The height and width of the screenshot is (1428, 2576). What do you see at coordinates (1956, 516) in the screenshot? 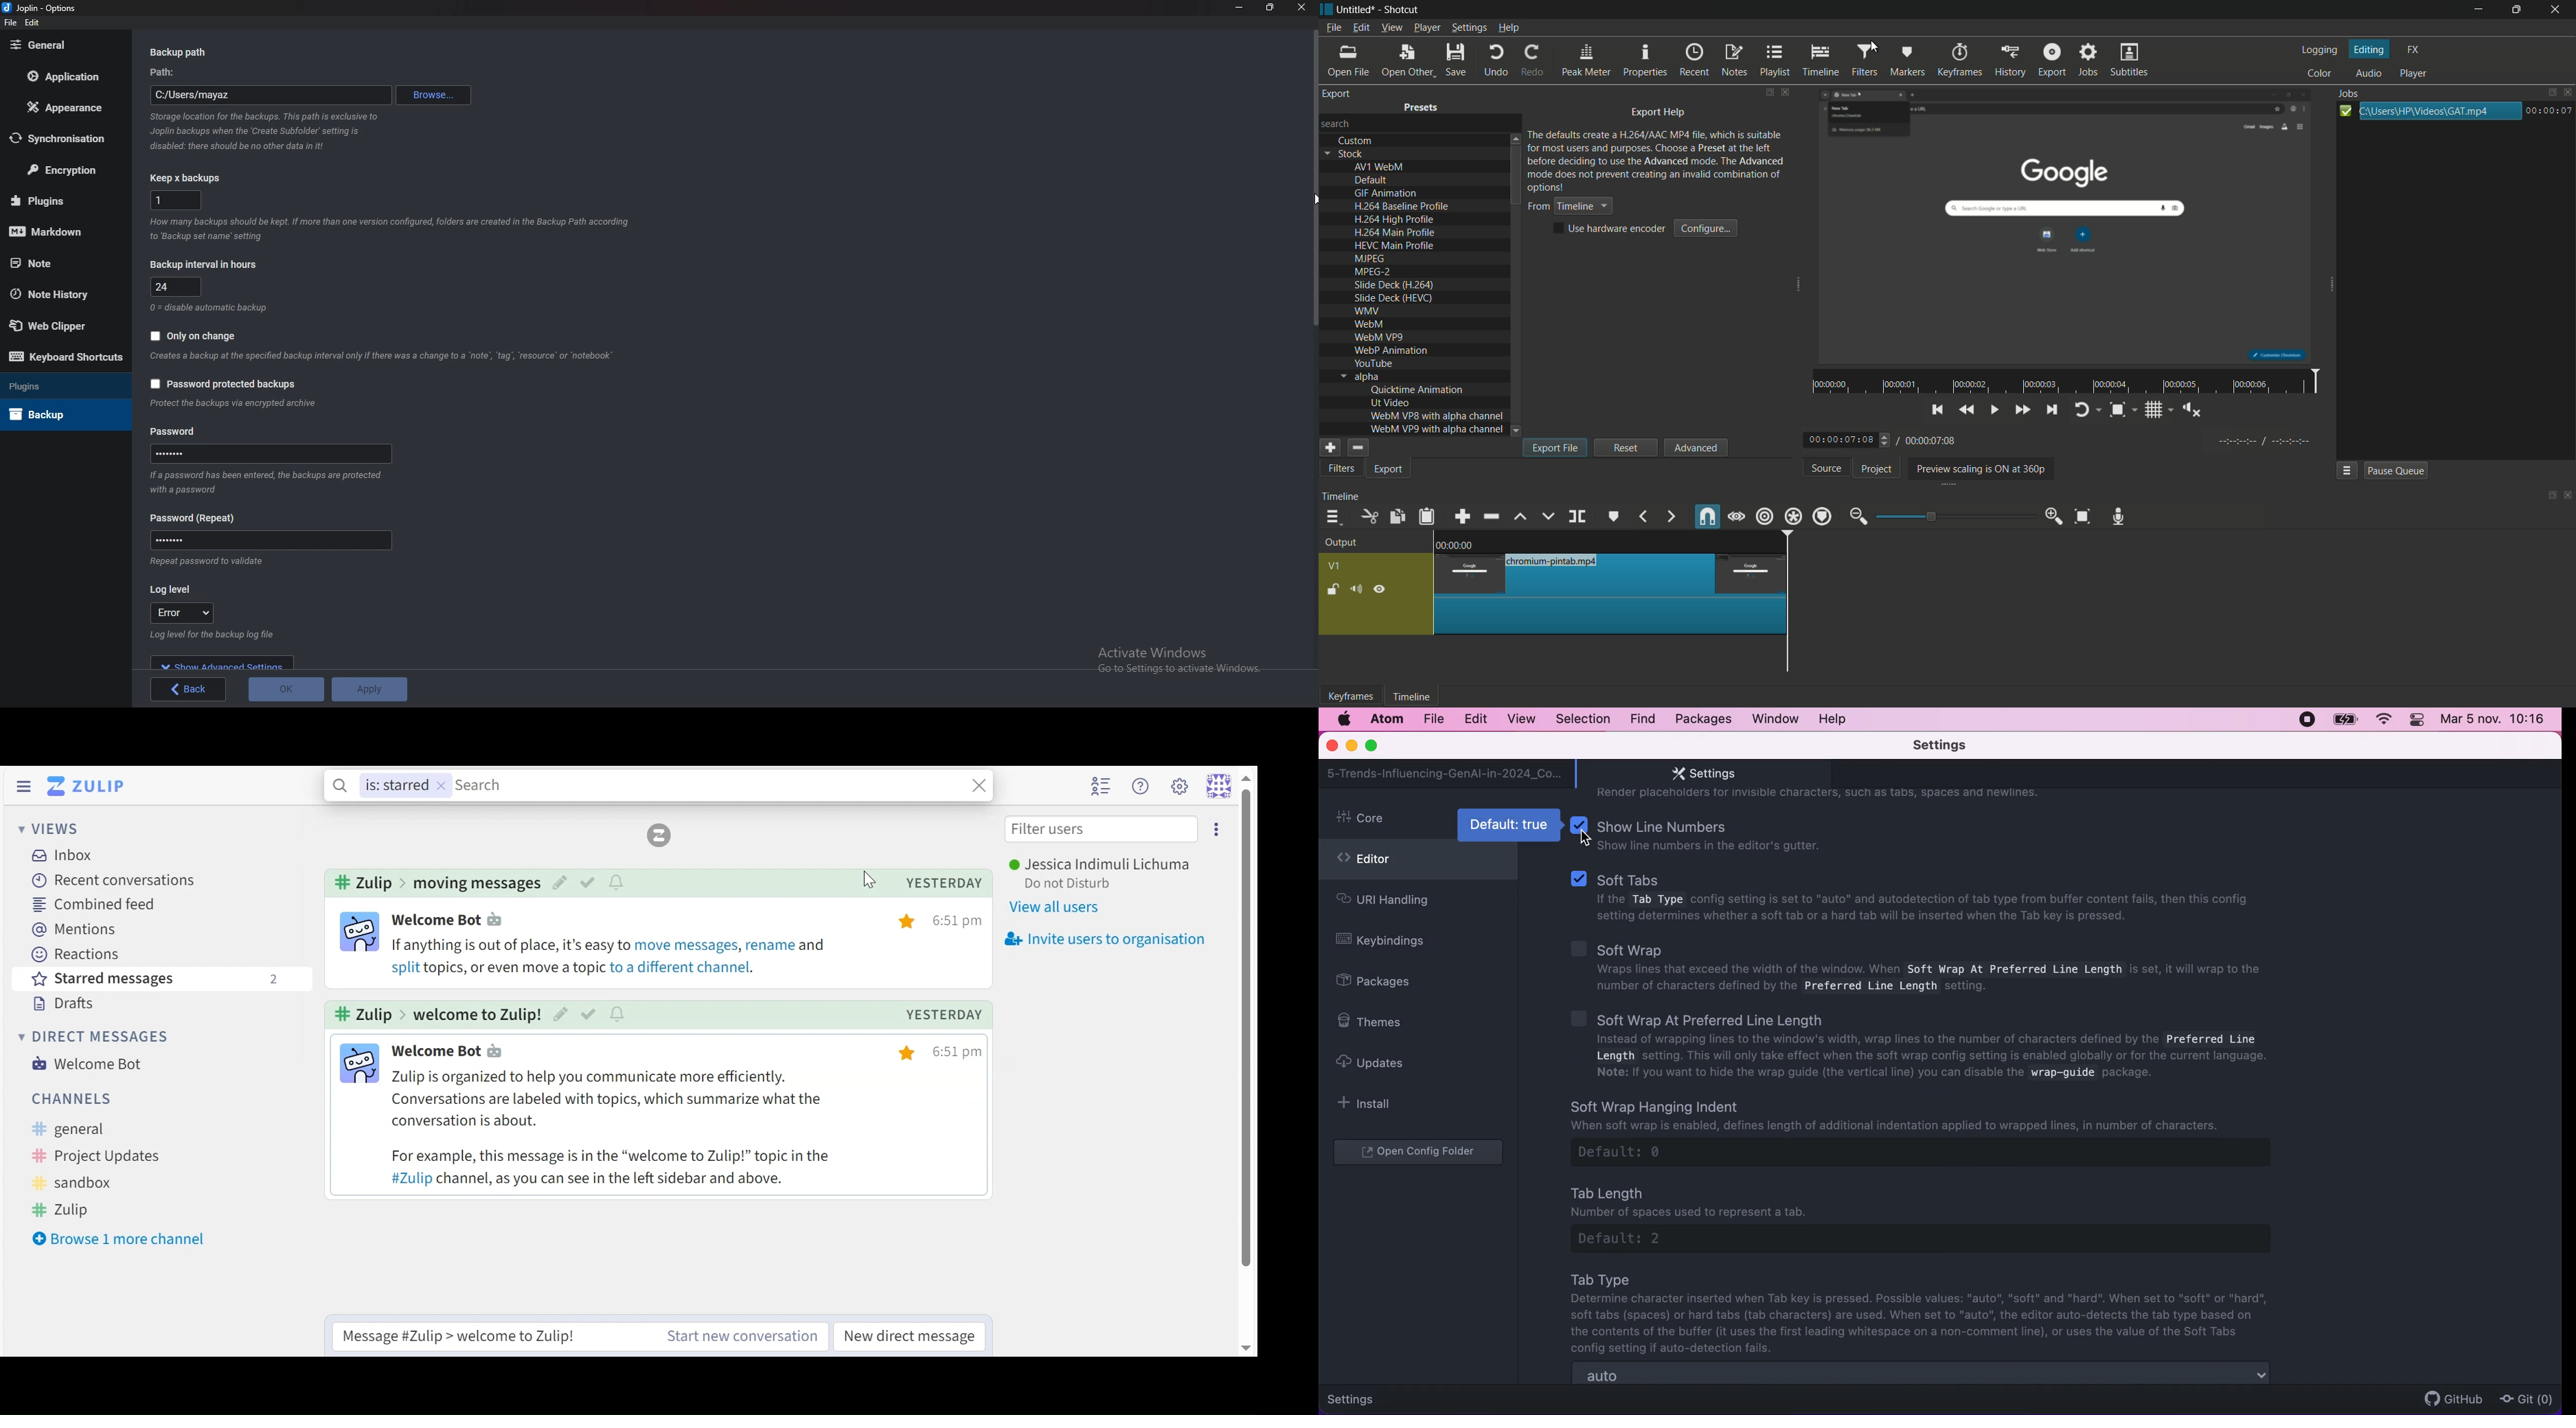
I see `adjustment bar` at bounding box center [1956, 516].